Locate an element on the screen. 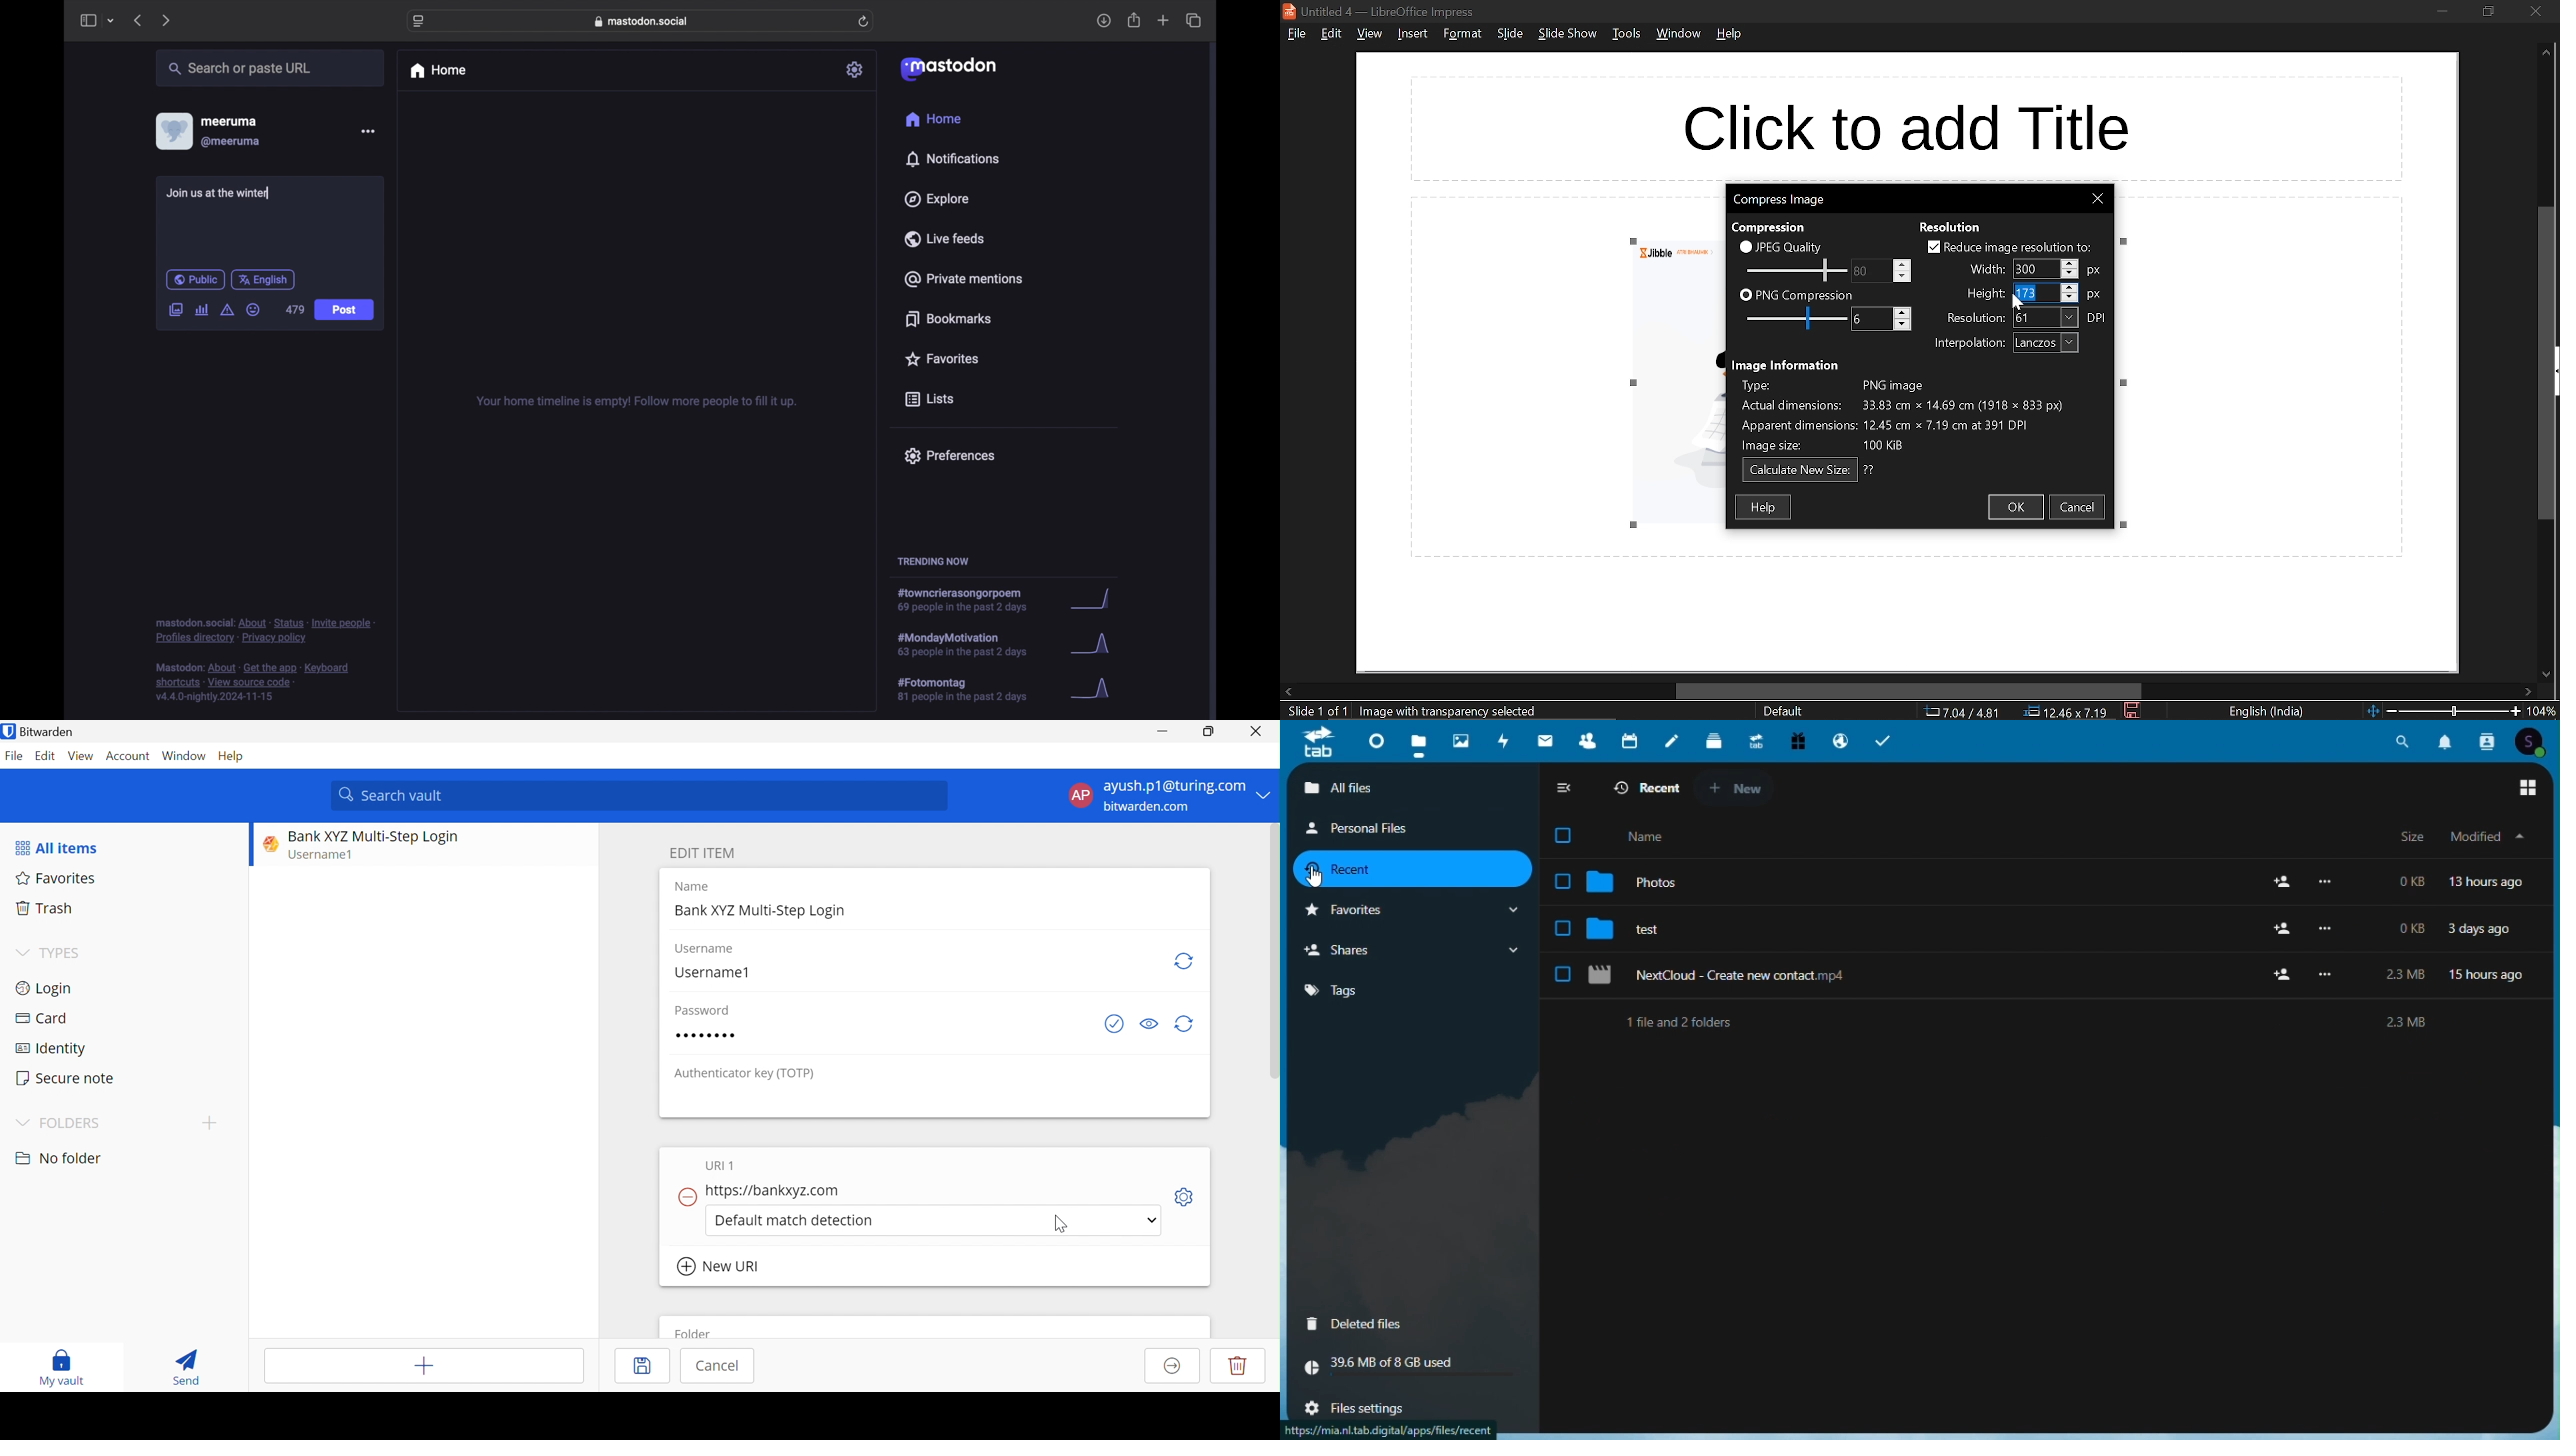 The width and height of the screenshot is (2576, 1456). add user is located at coordinates (2285, 974).